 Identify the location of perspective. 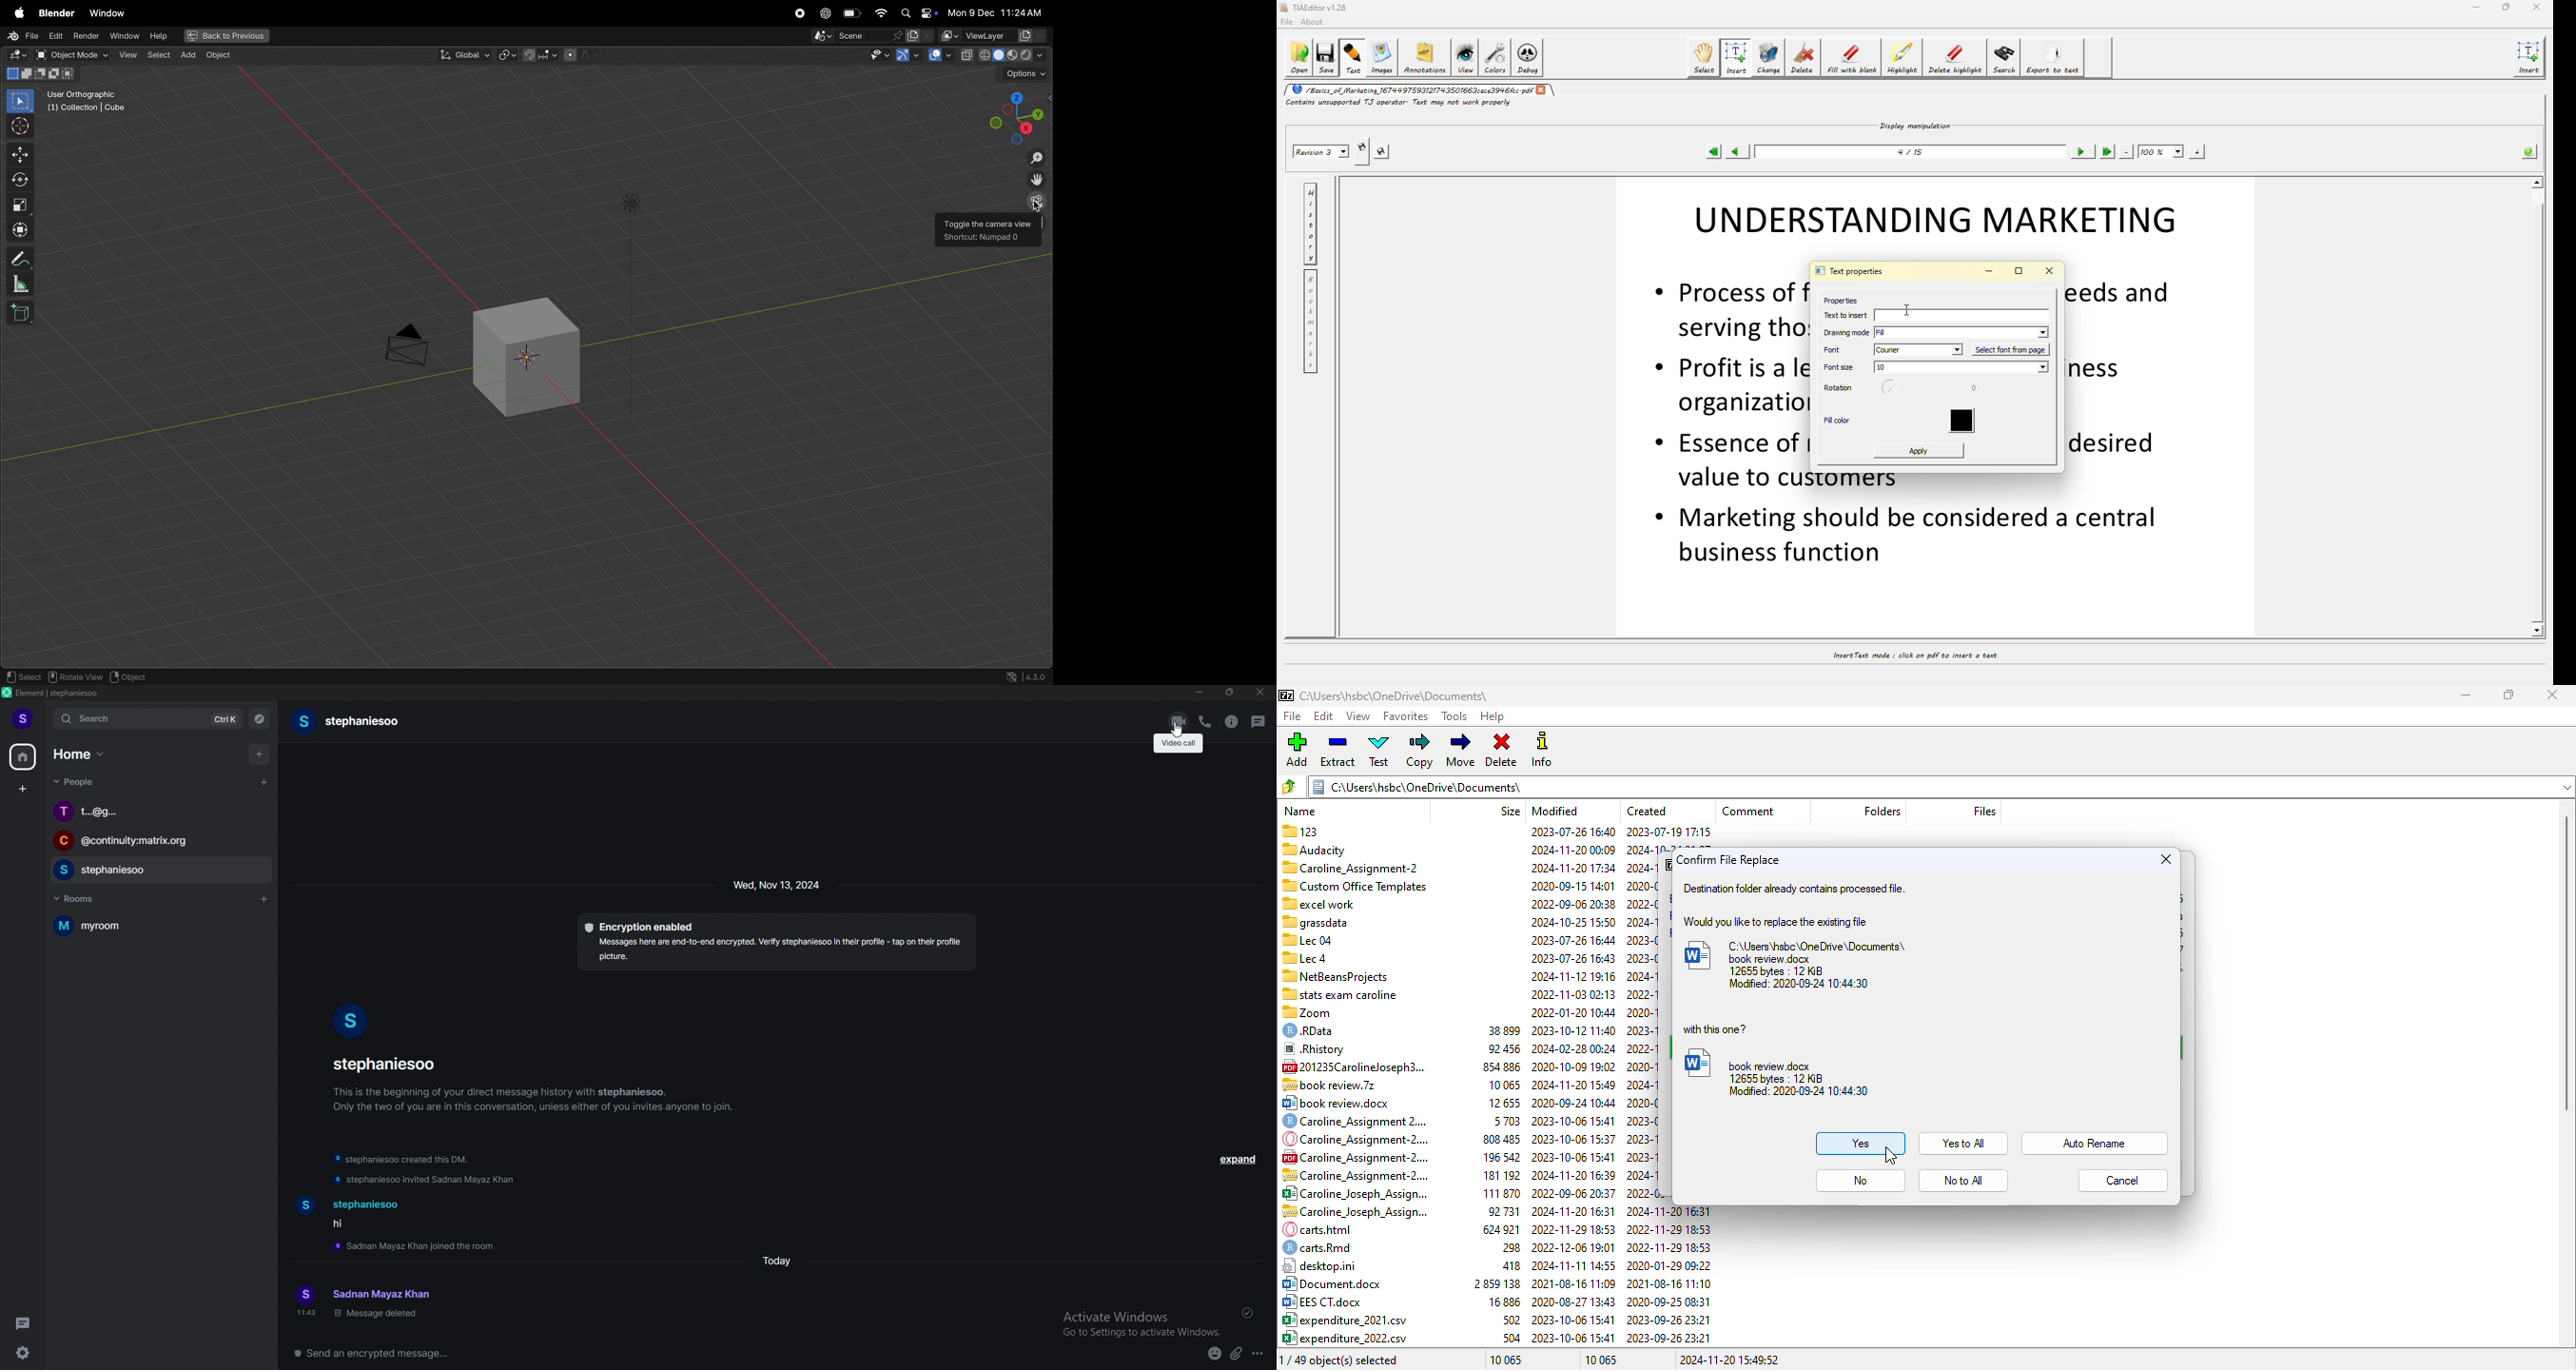
(1037, 202).